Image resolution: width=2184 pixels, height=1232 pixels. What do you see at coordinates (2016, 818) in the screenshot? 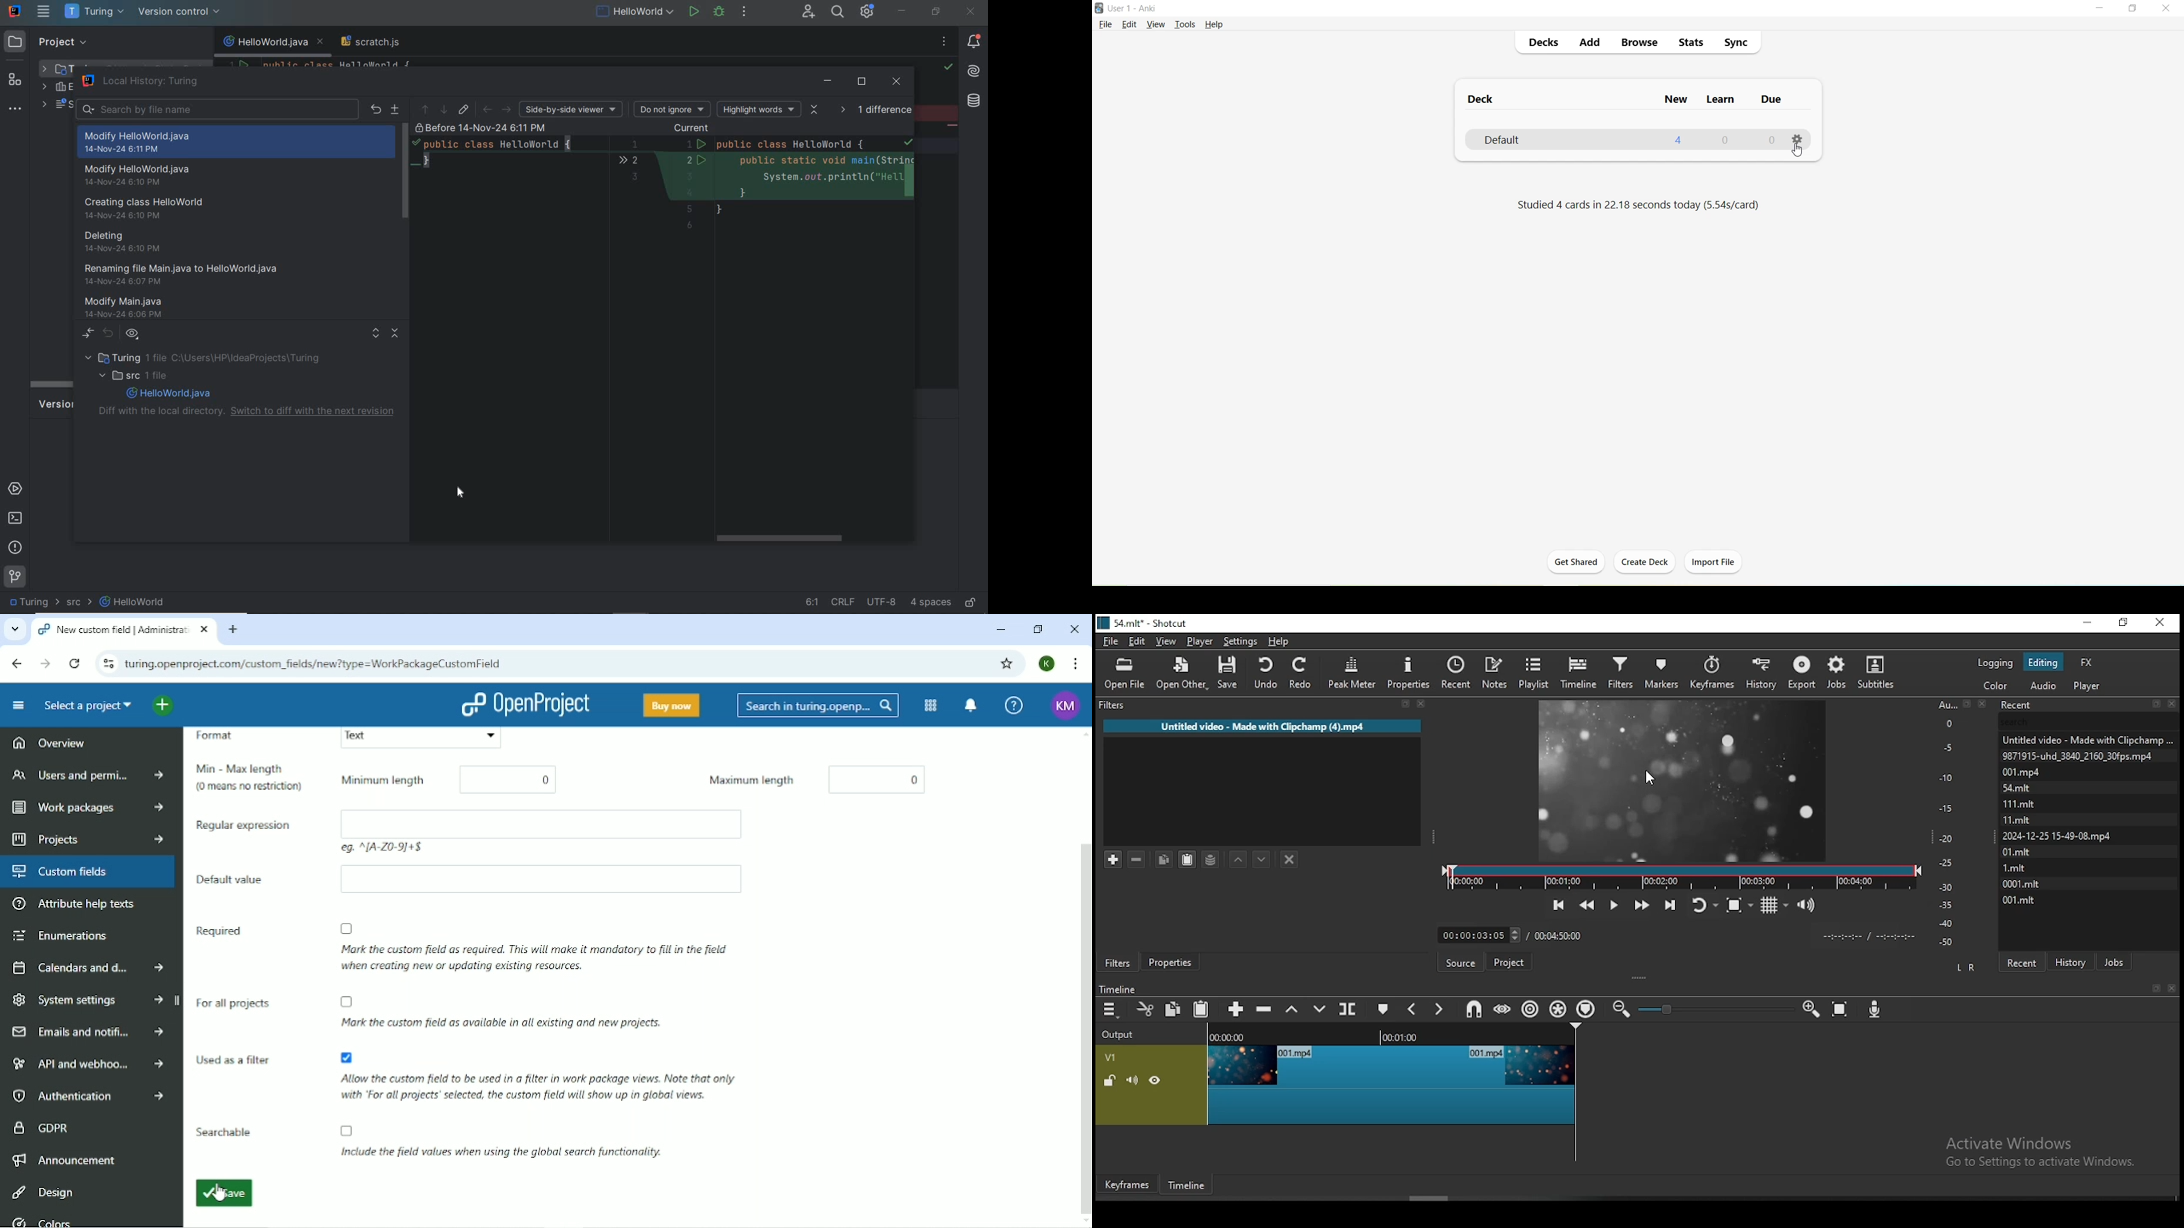
I see `files` at bounding box center [2016, 818].